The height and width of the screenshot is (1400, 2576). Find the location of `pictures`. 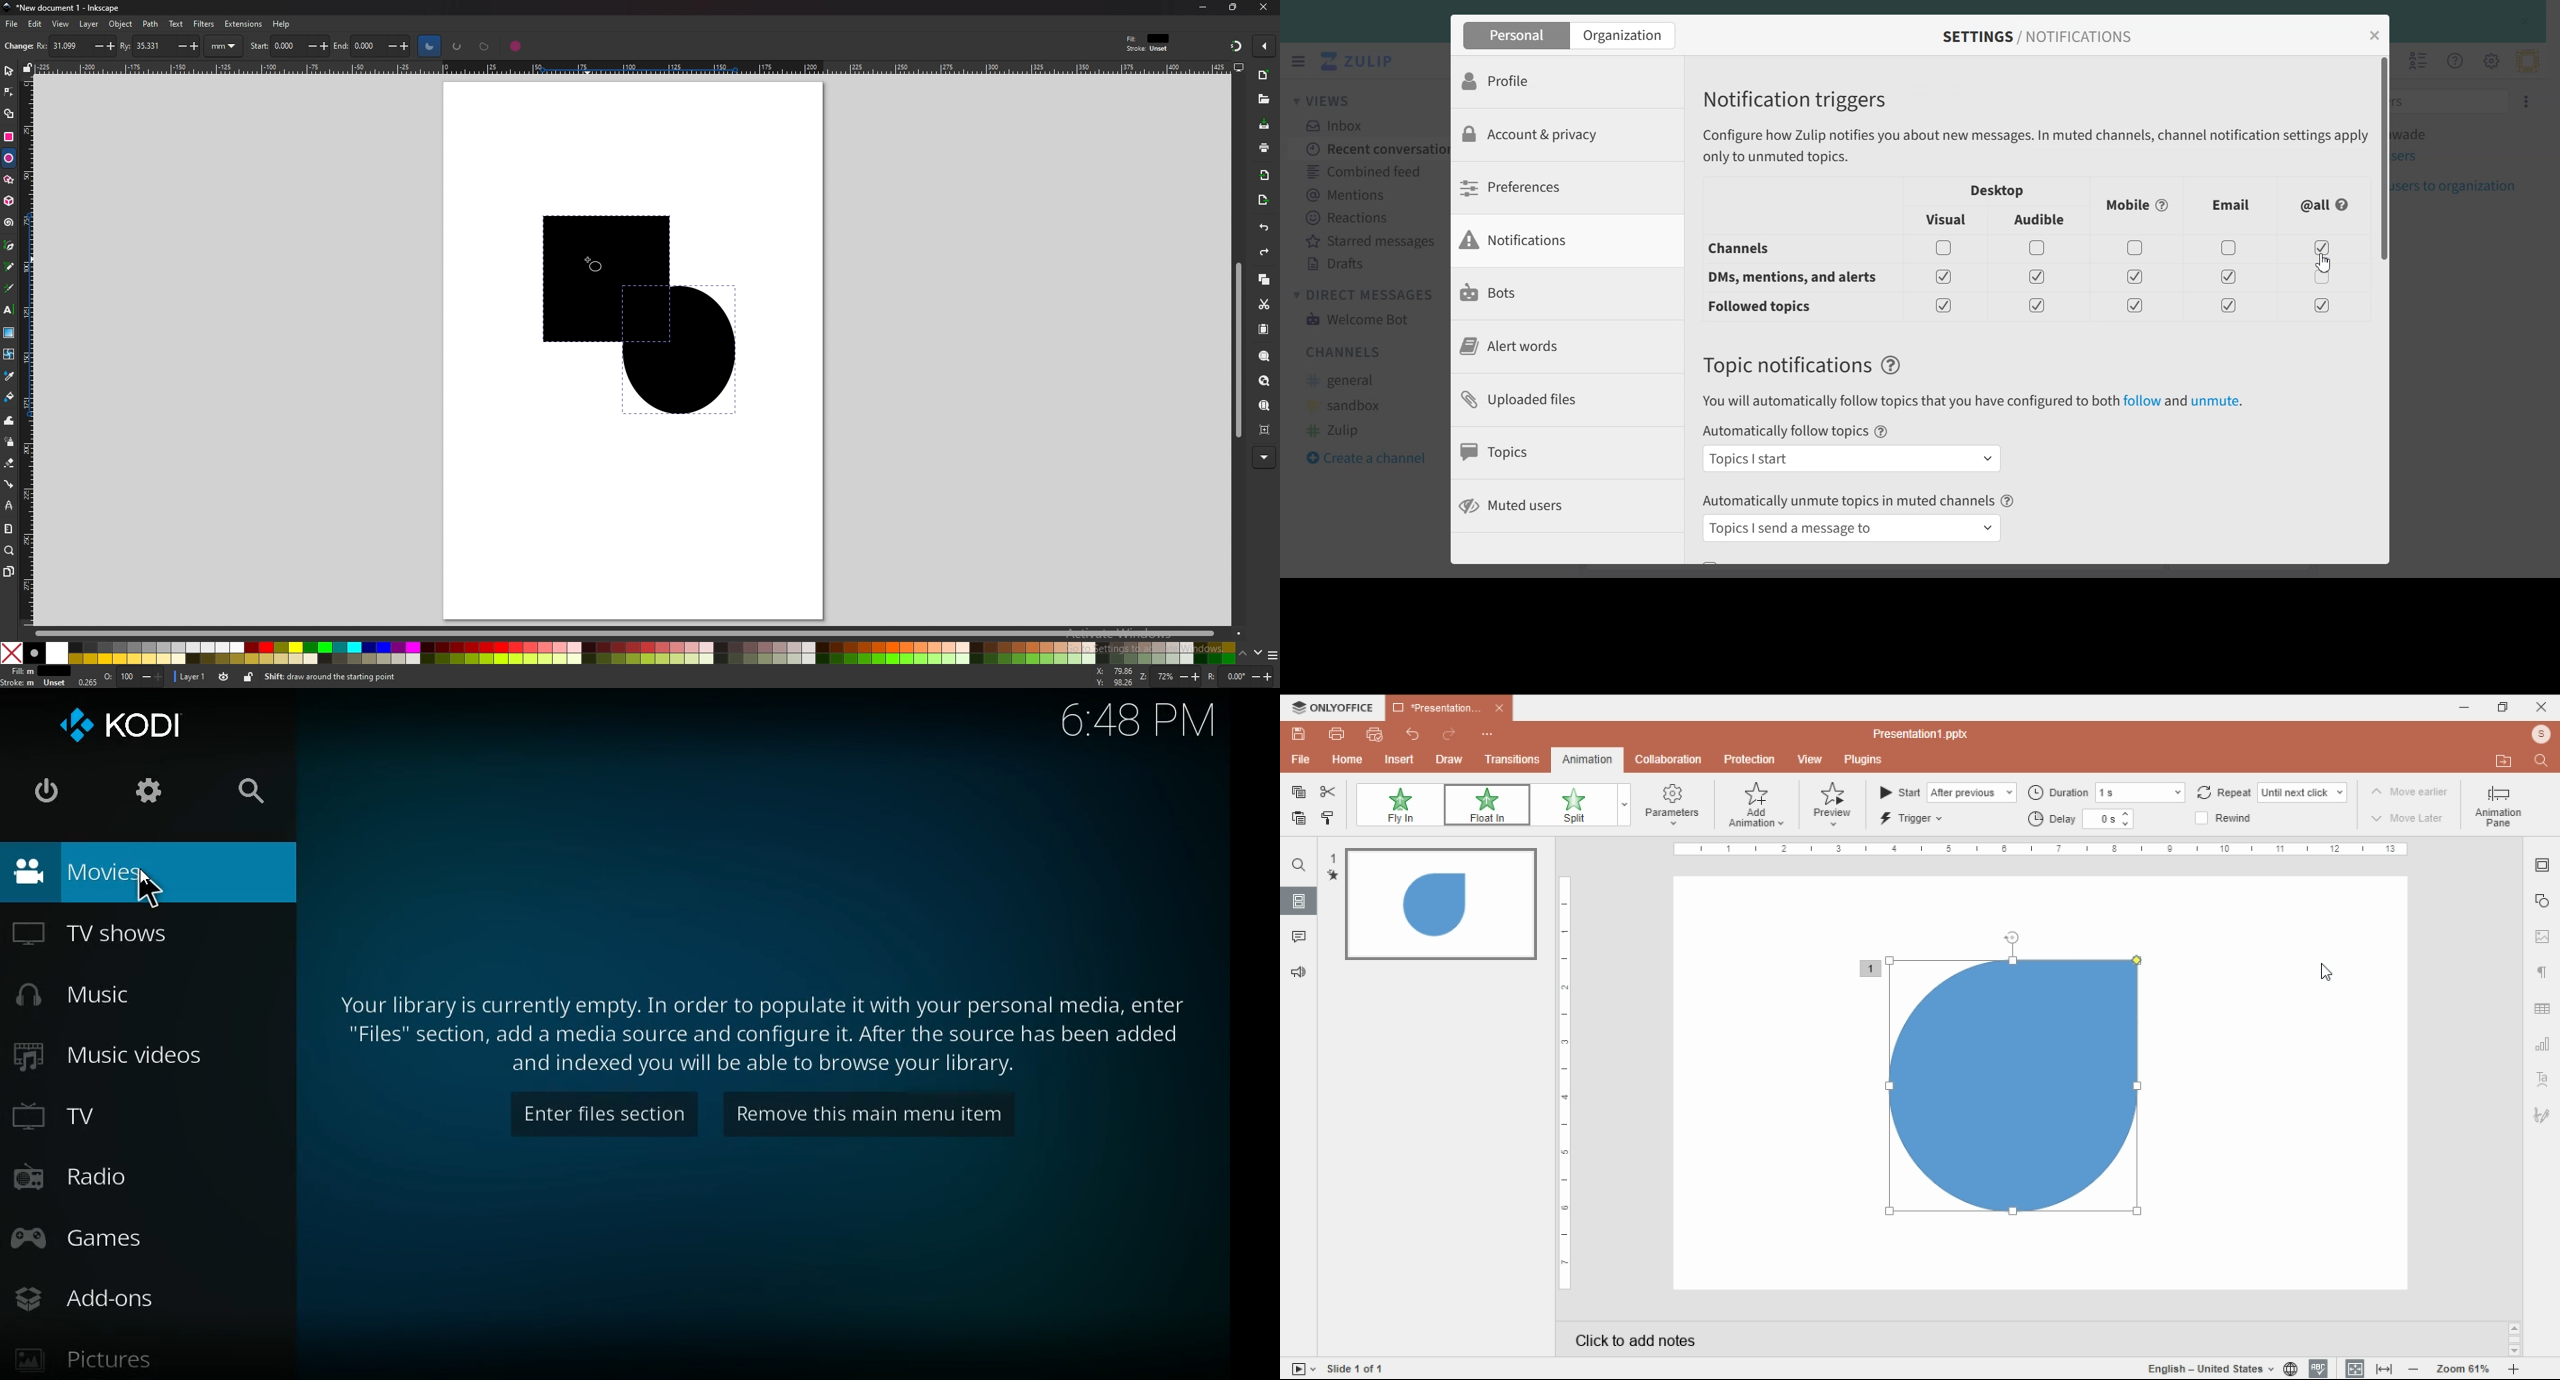

pictures is located at coordinates (150, 1357).